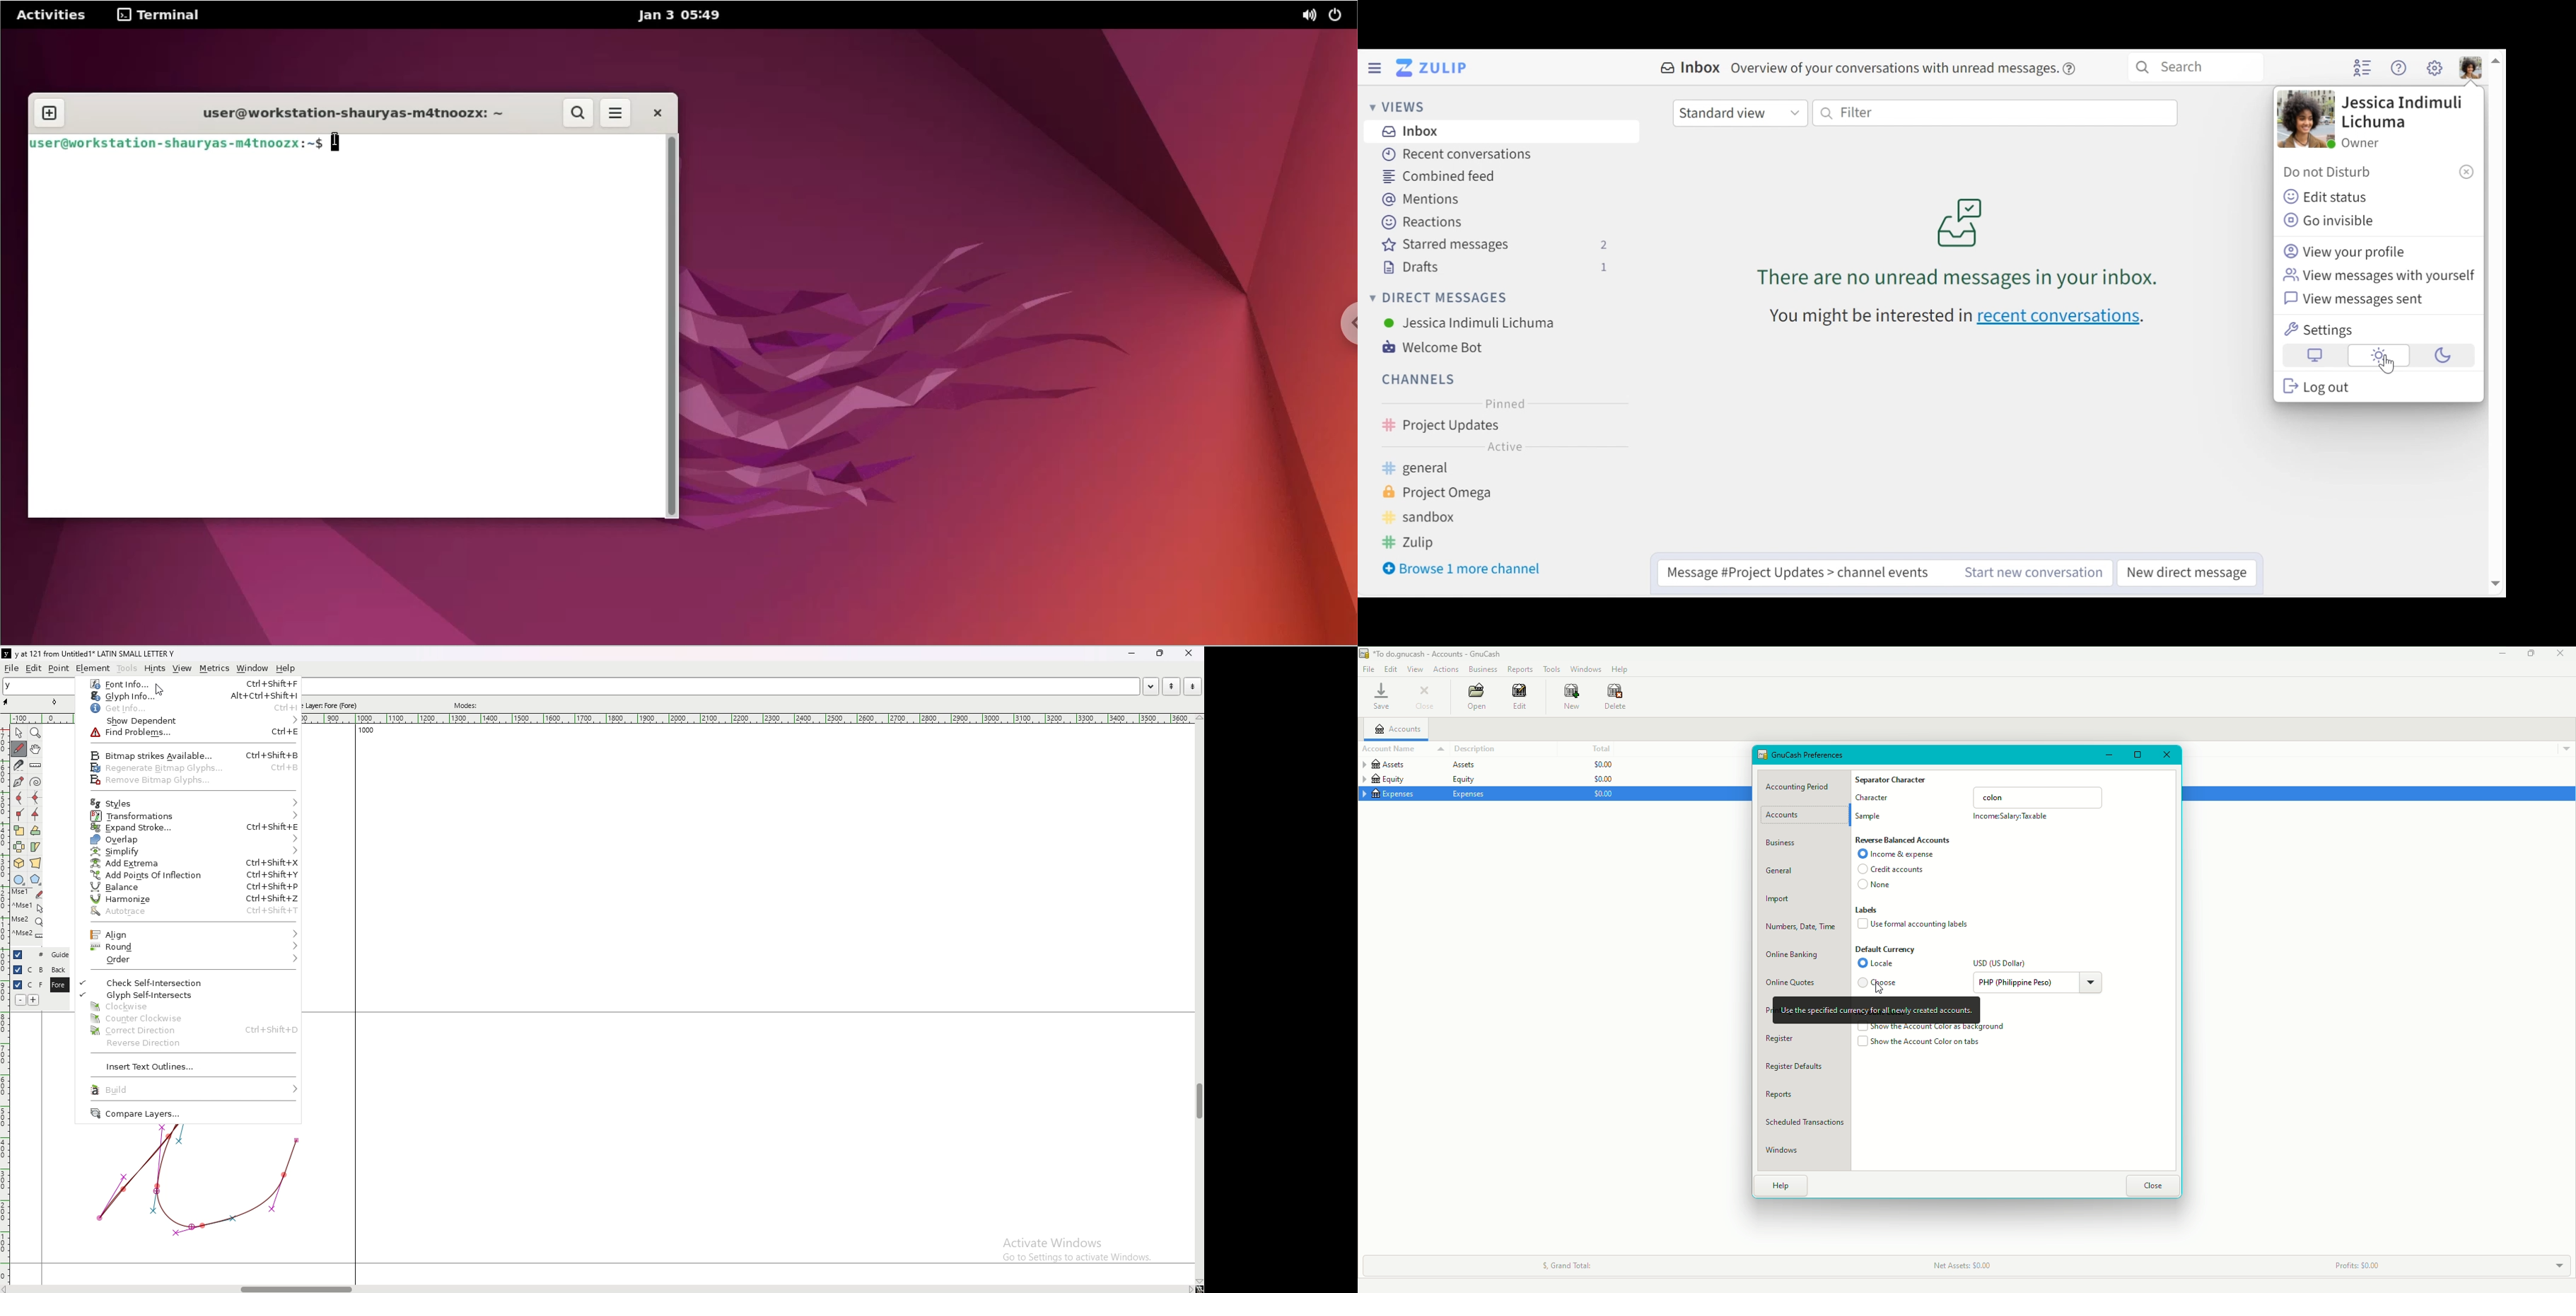  What do you see at coordinates (191, 947) in the screenshot?
I see `round` at bounding box center [191, 947].